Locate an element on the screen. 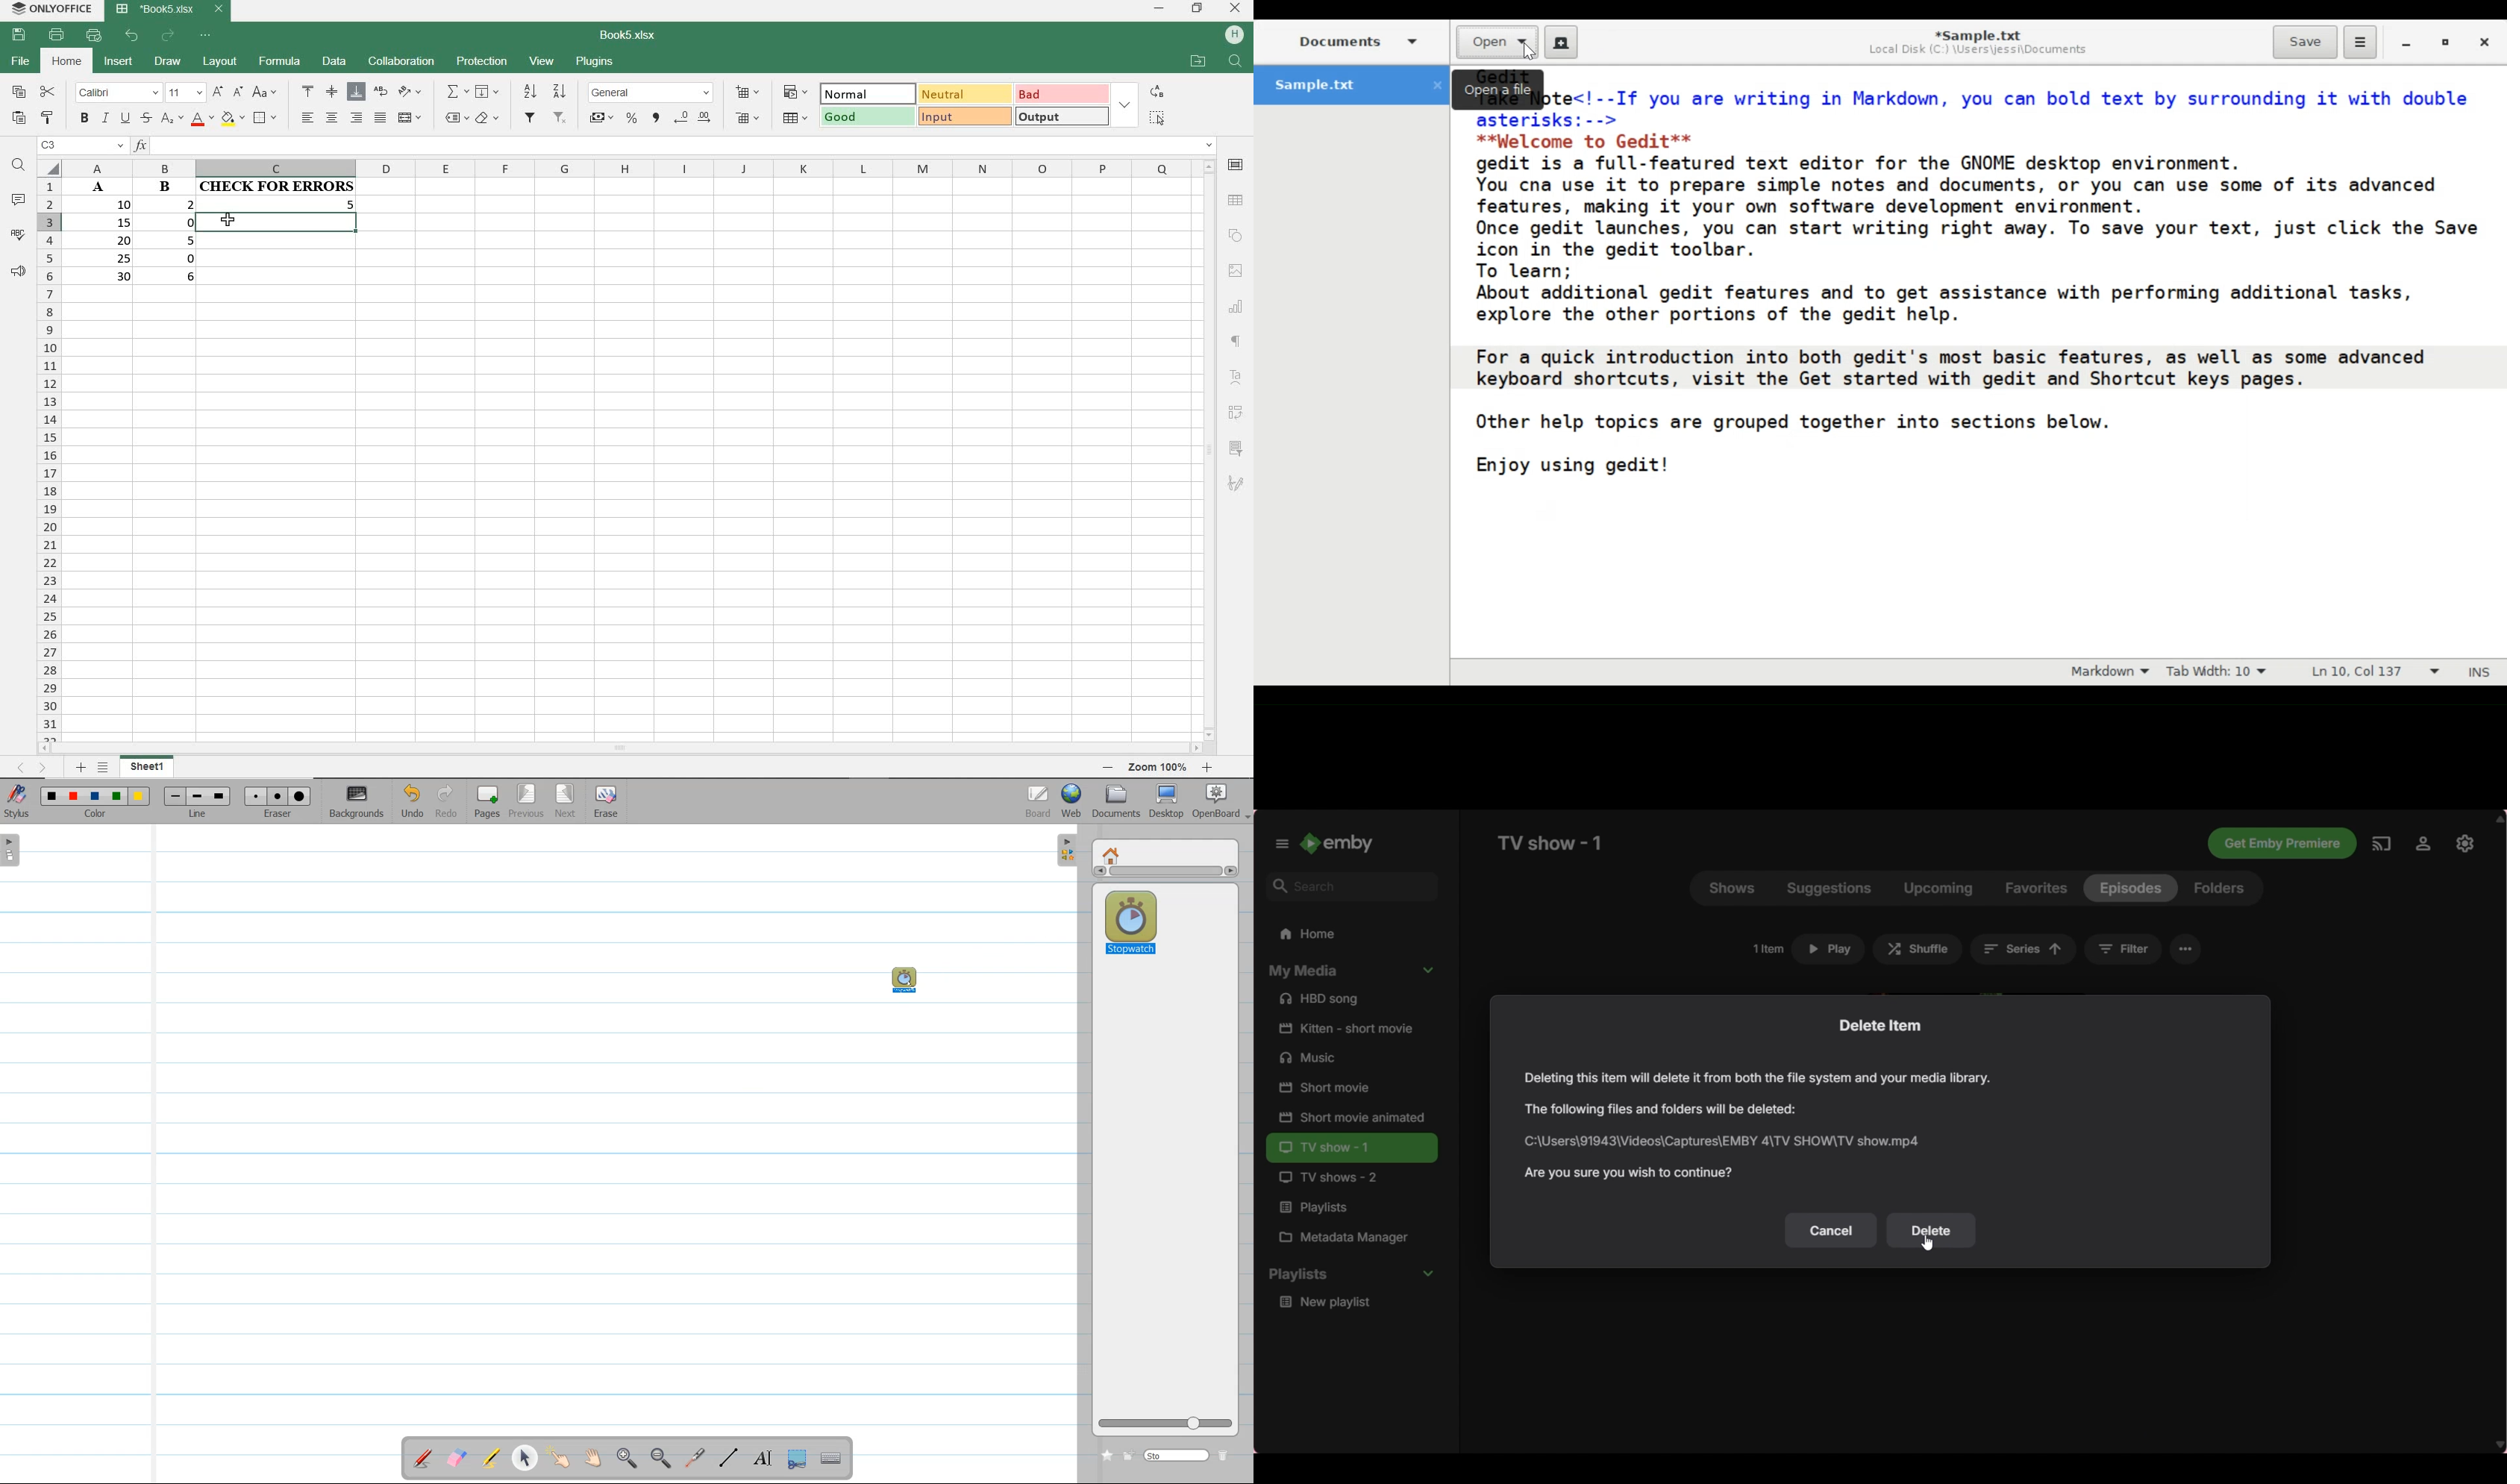  Open is located at coordinates (1498, 42).